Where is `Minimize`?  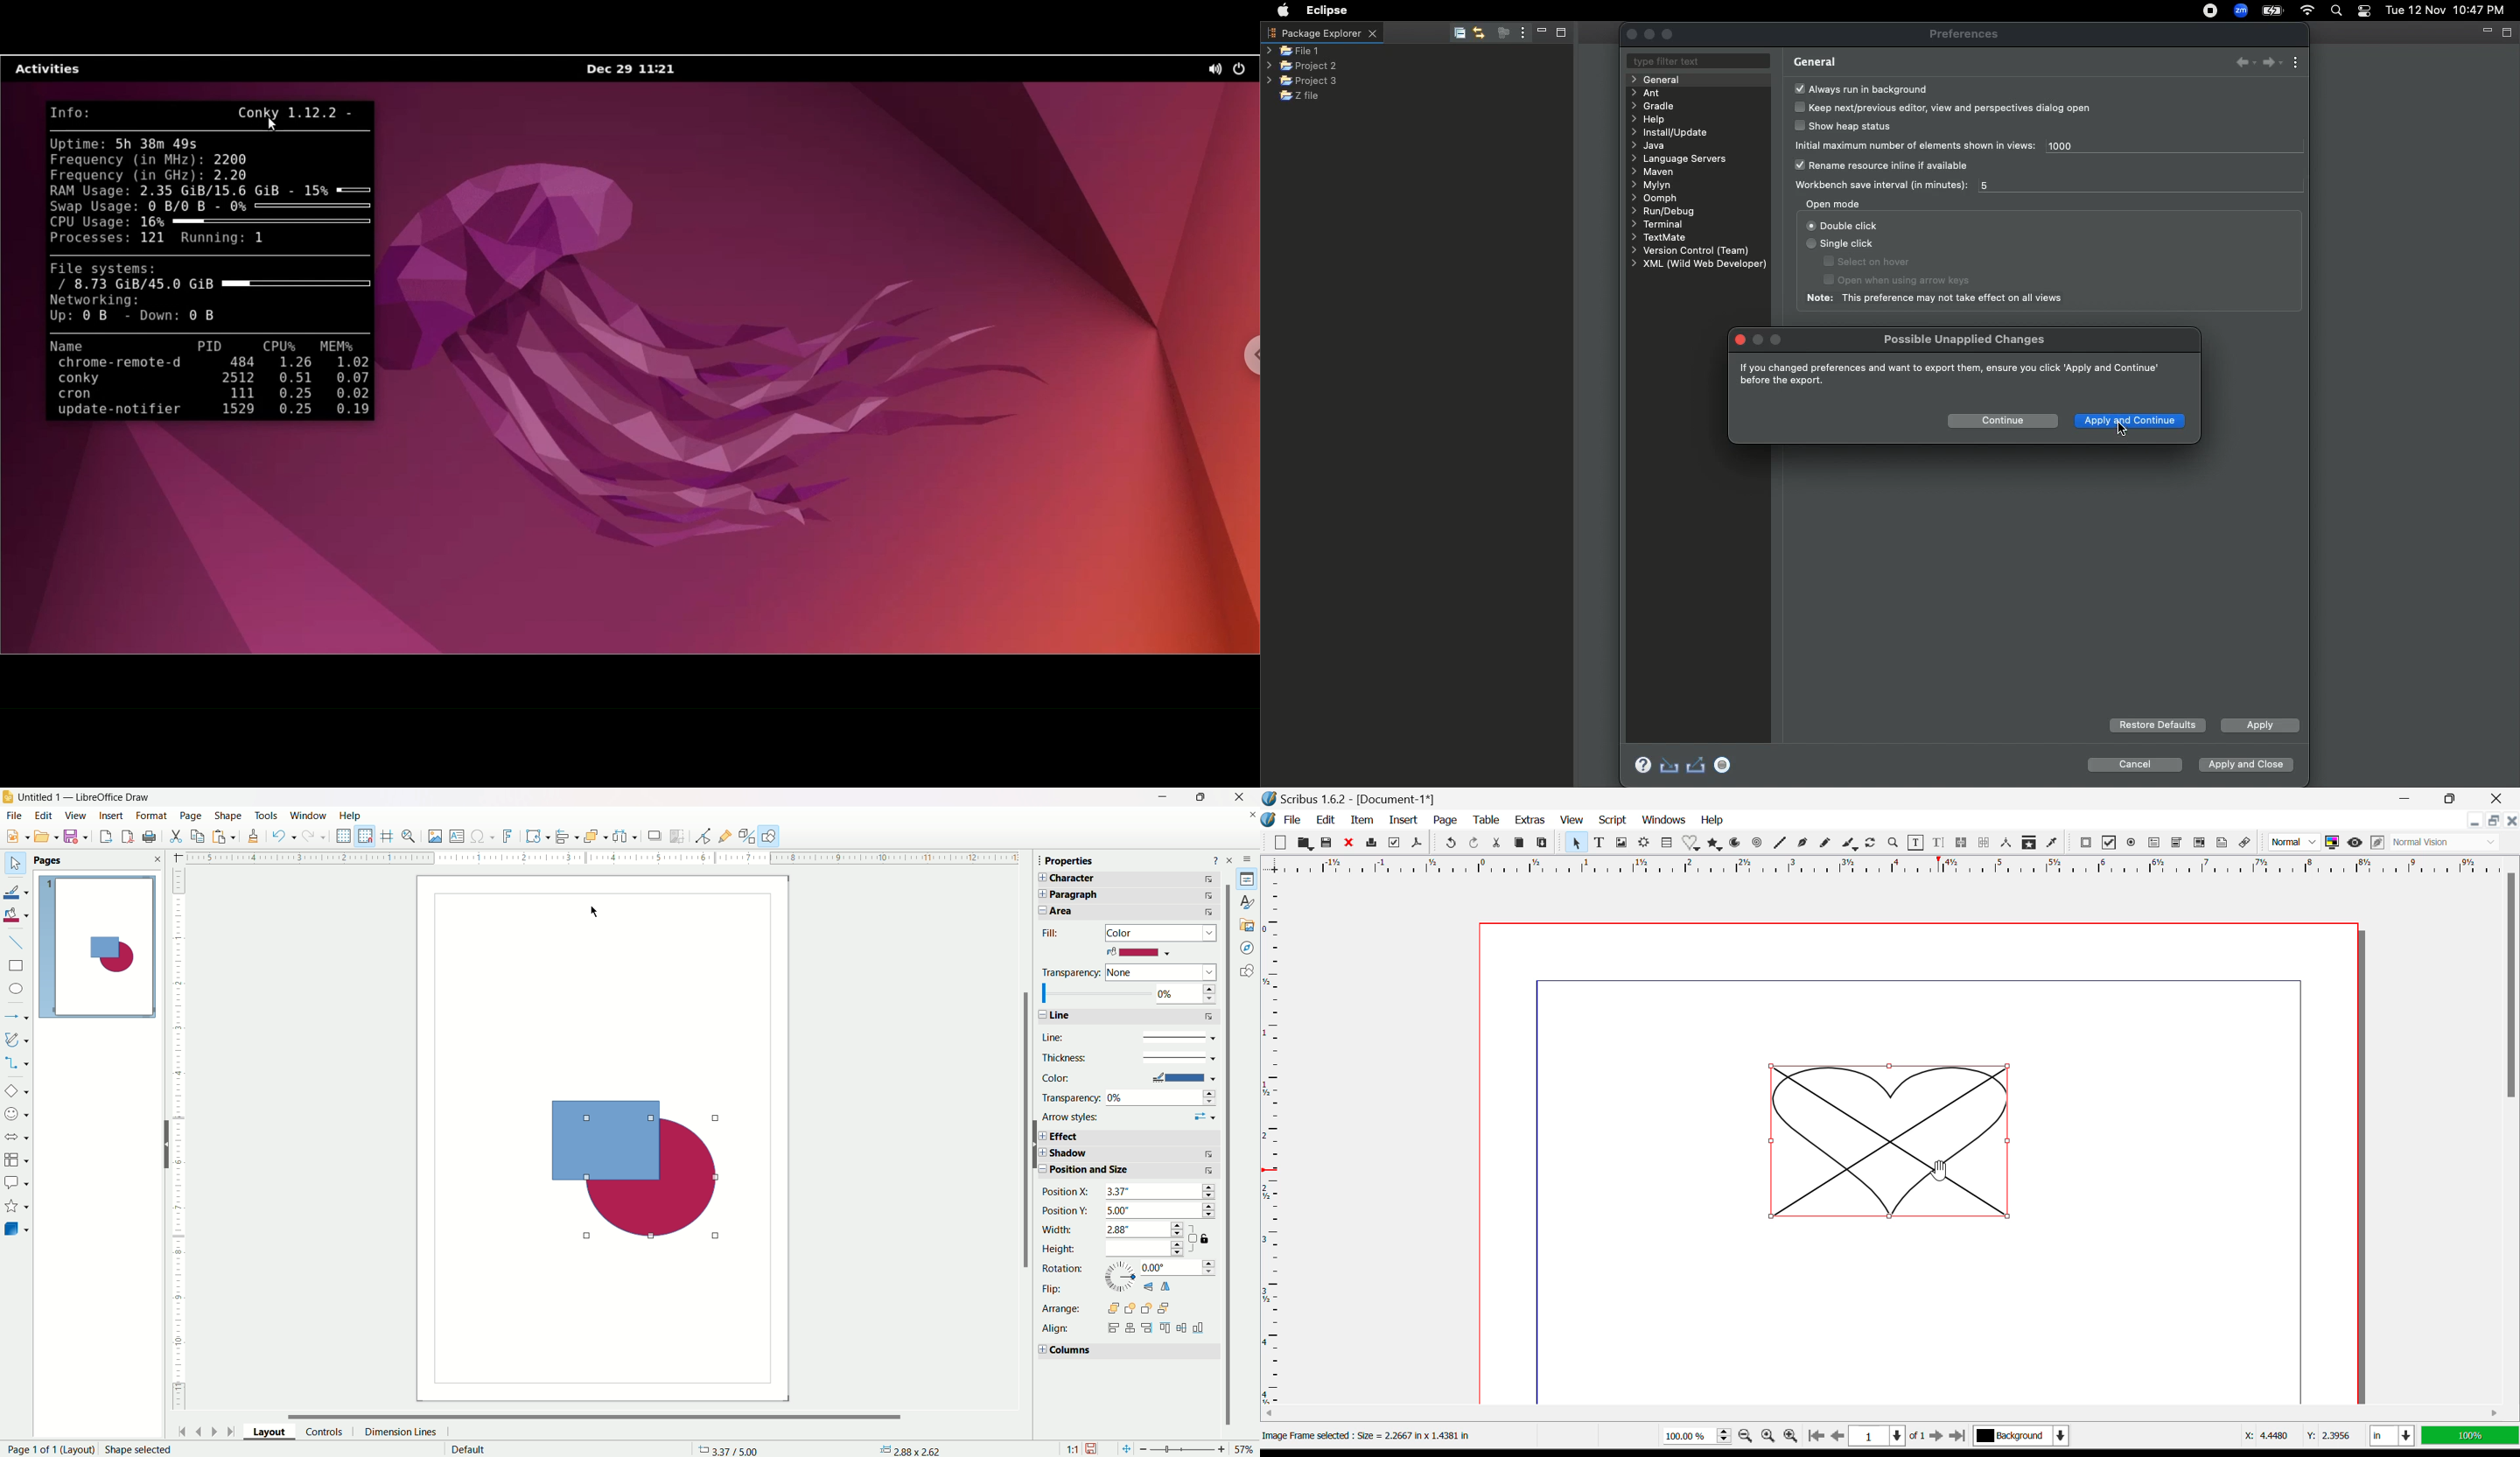
Minimize is located at coordinates (2456, 798).